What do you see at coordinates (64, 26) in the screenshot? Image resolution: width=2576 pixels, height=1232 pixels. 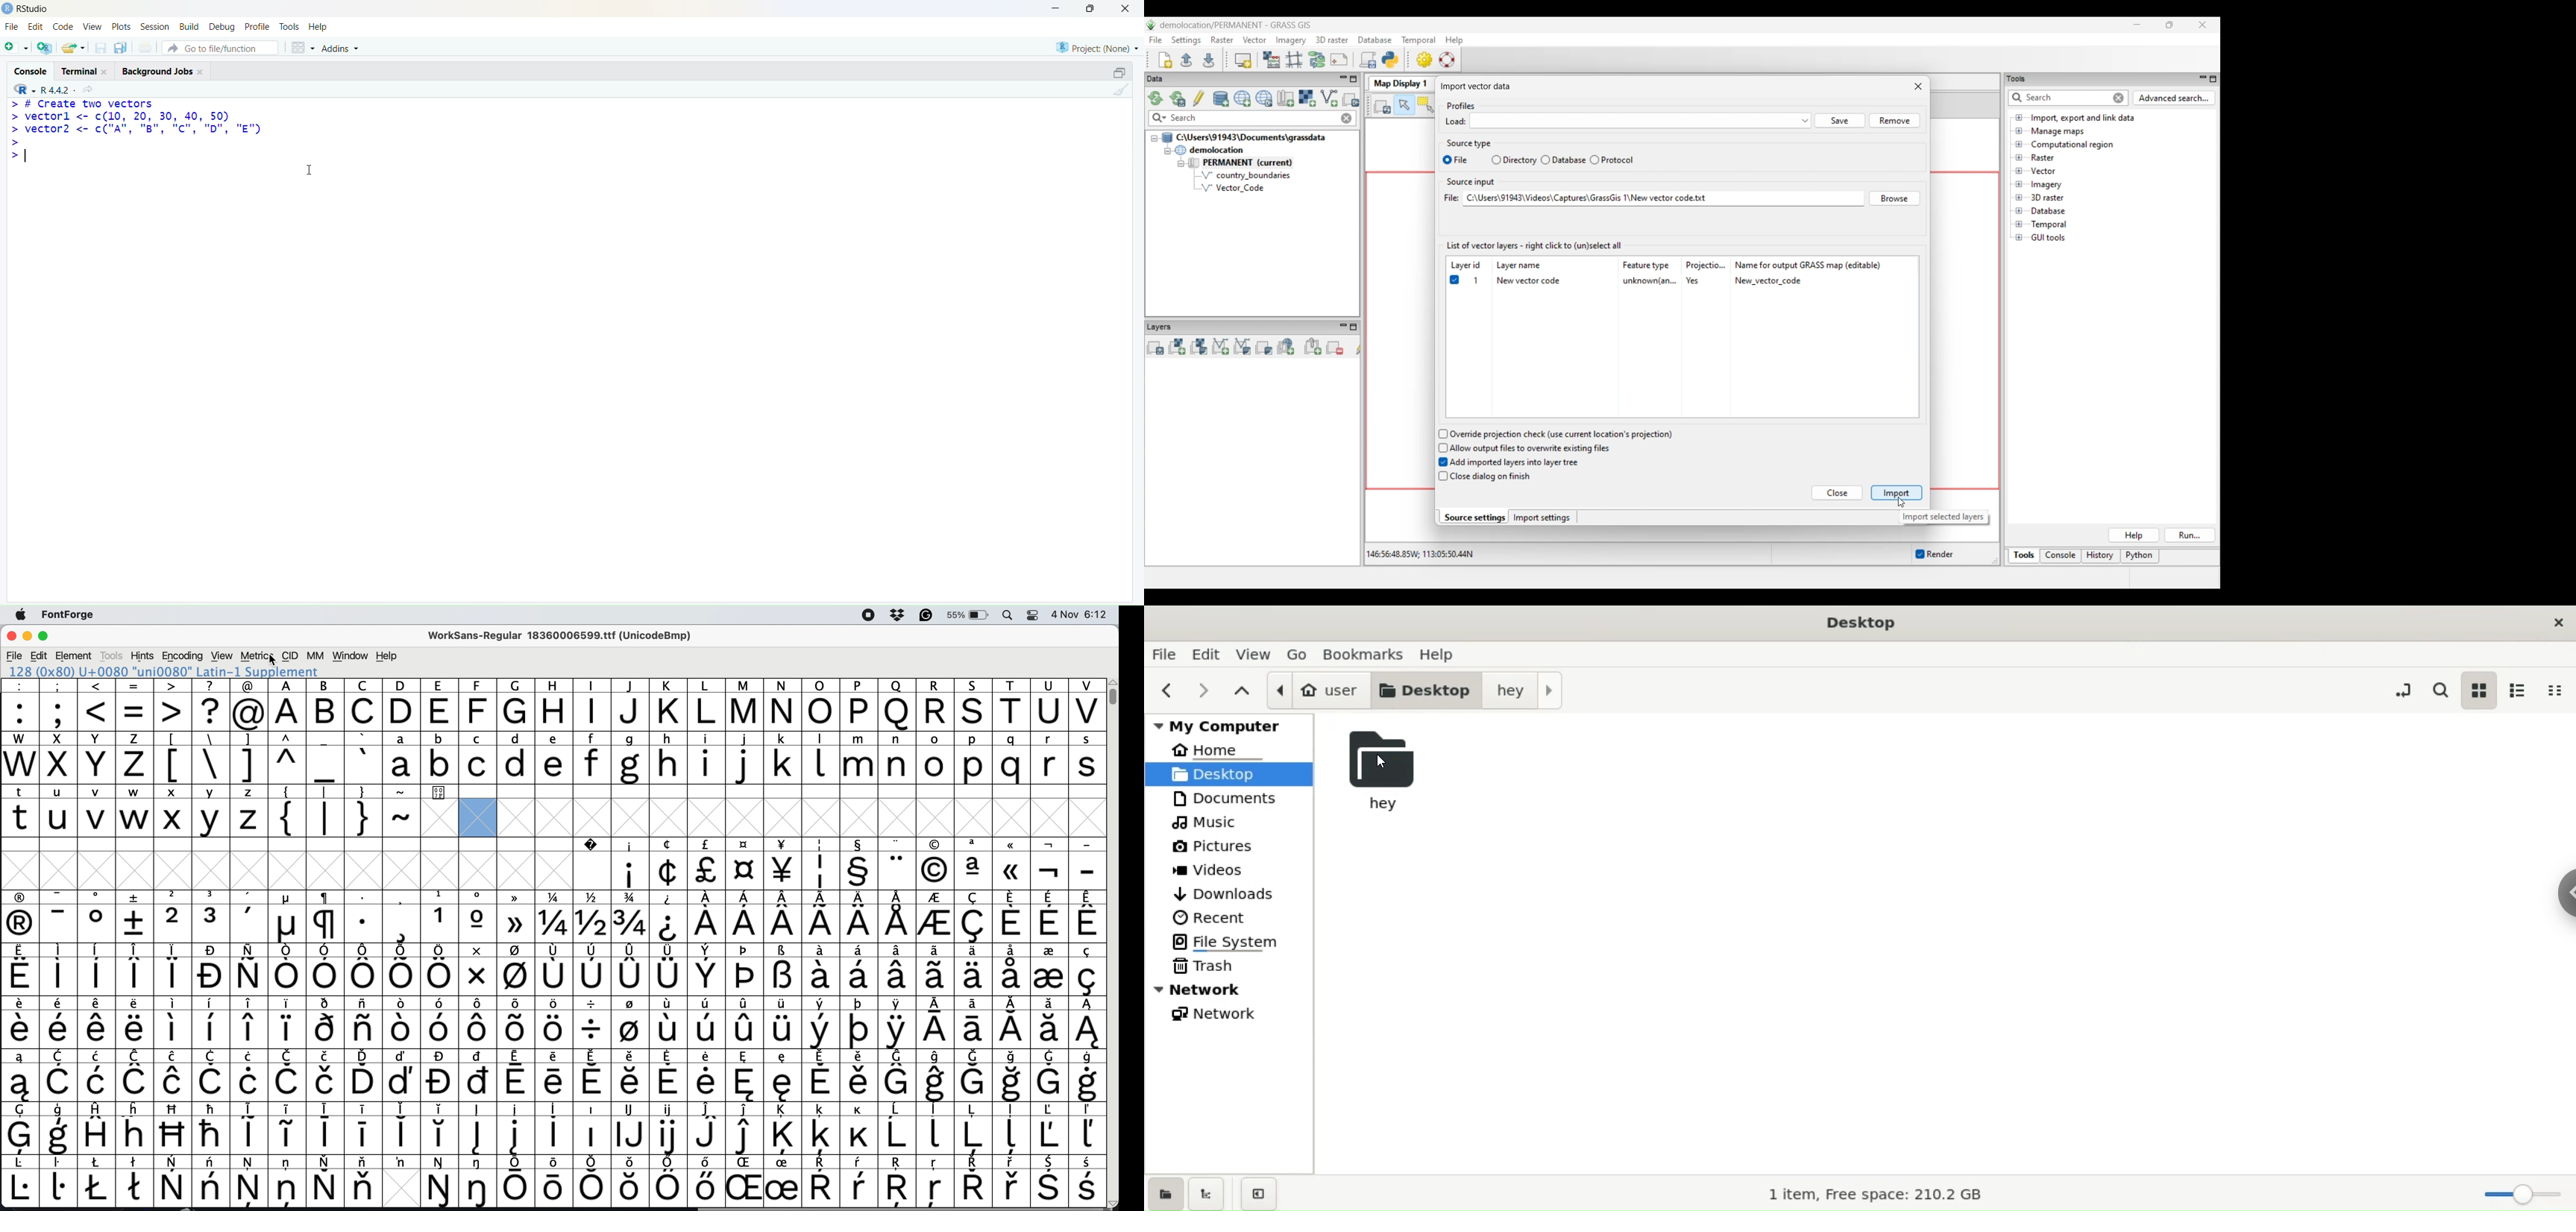 I see `Code` at bounding box center [64, 26].